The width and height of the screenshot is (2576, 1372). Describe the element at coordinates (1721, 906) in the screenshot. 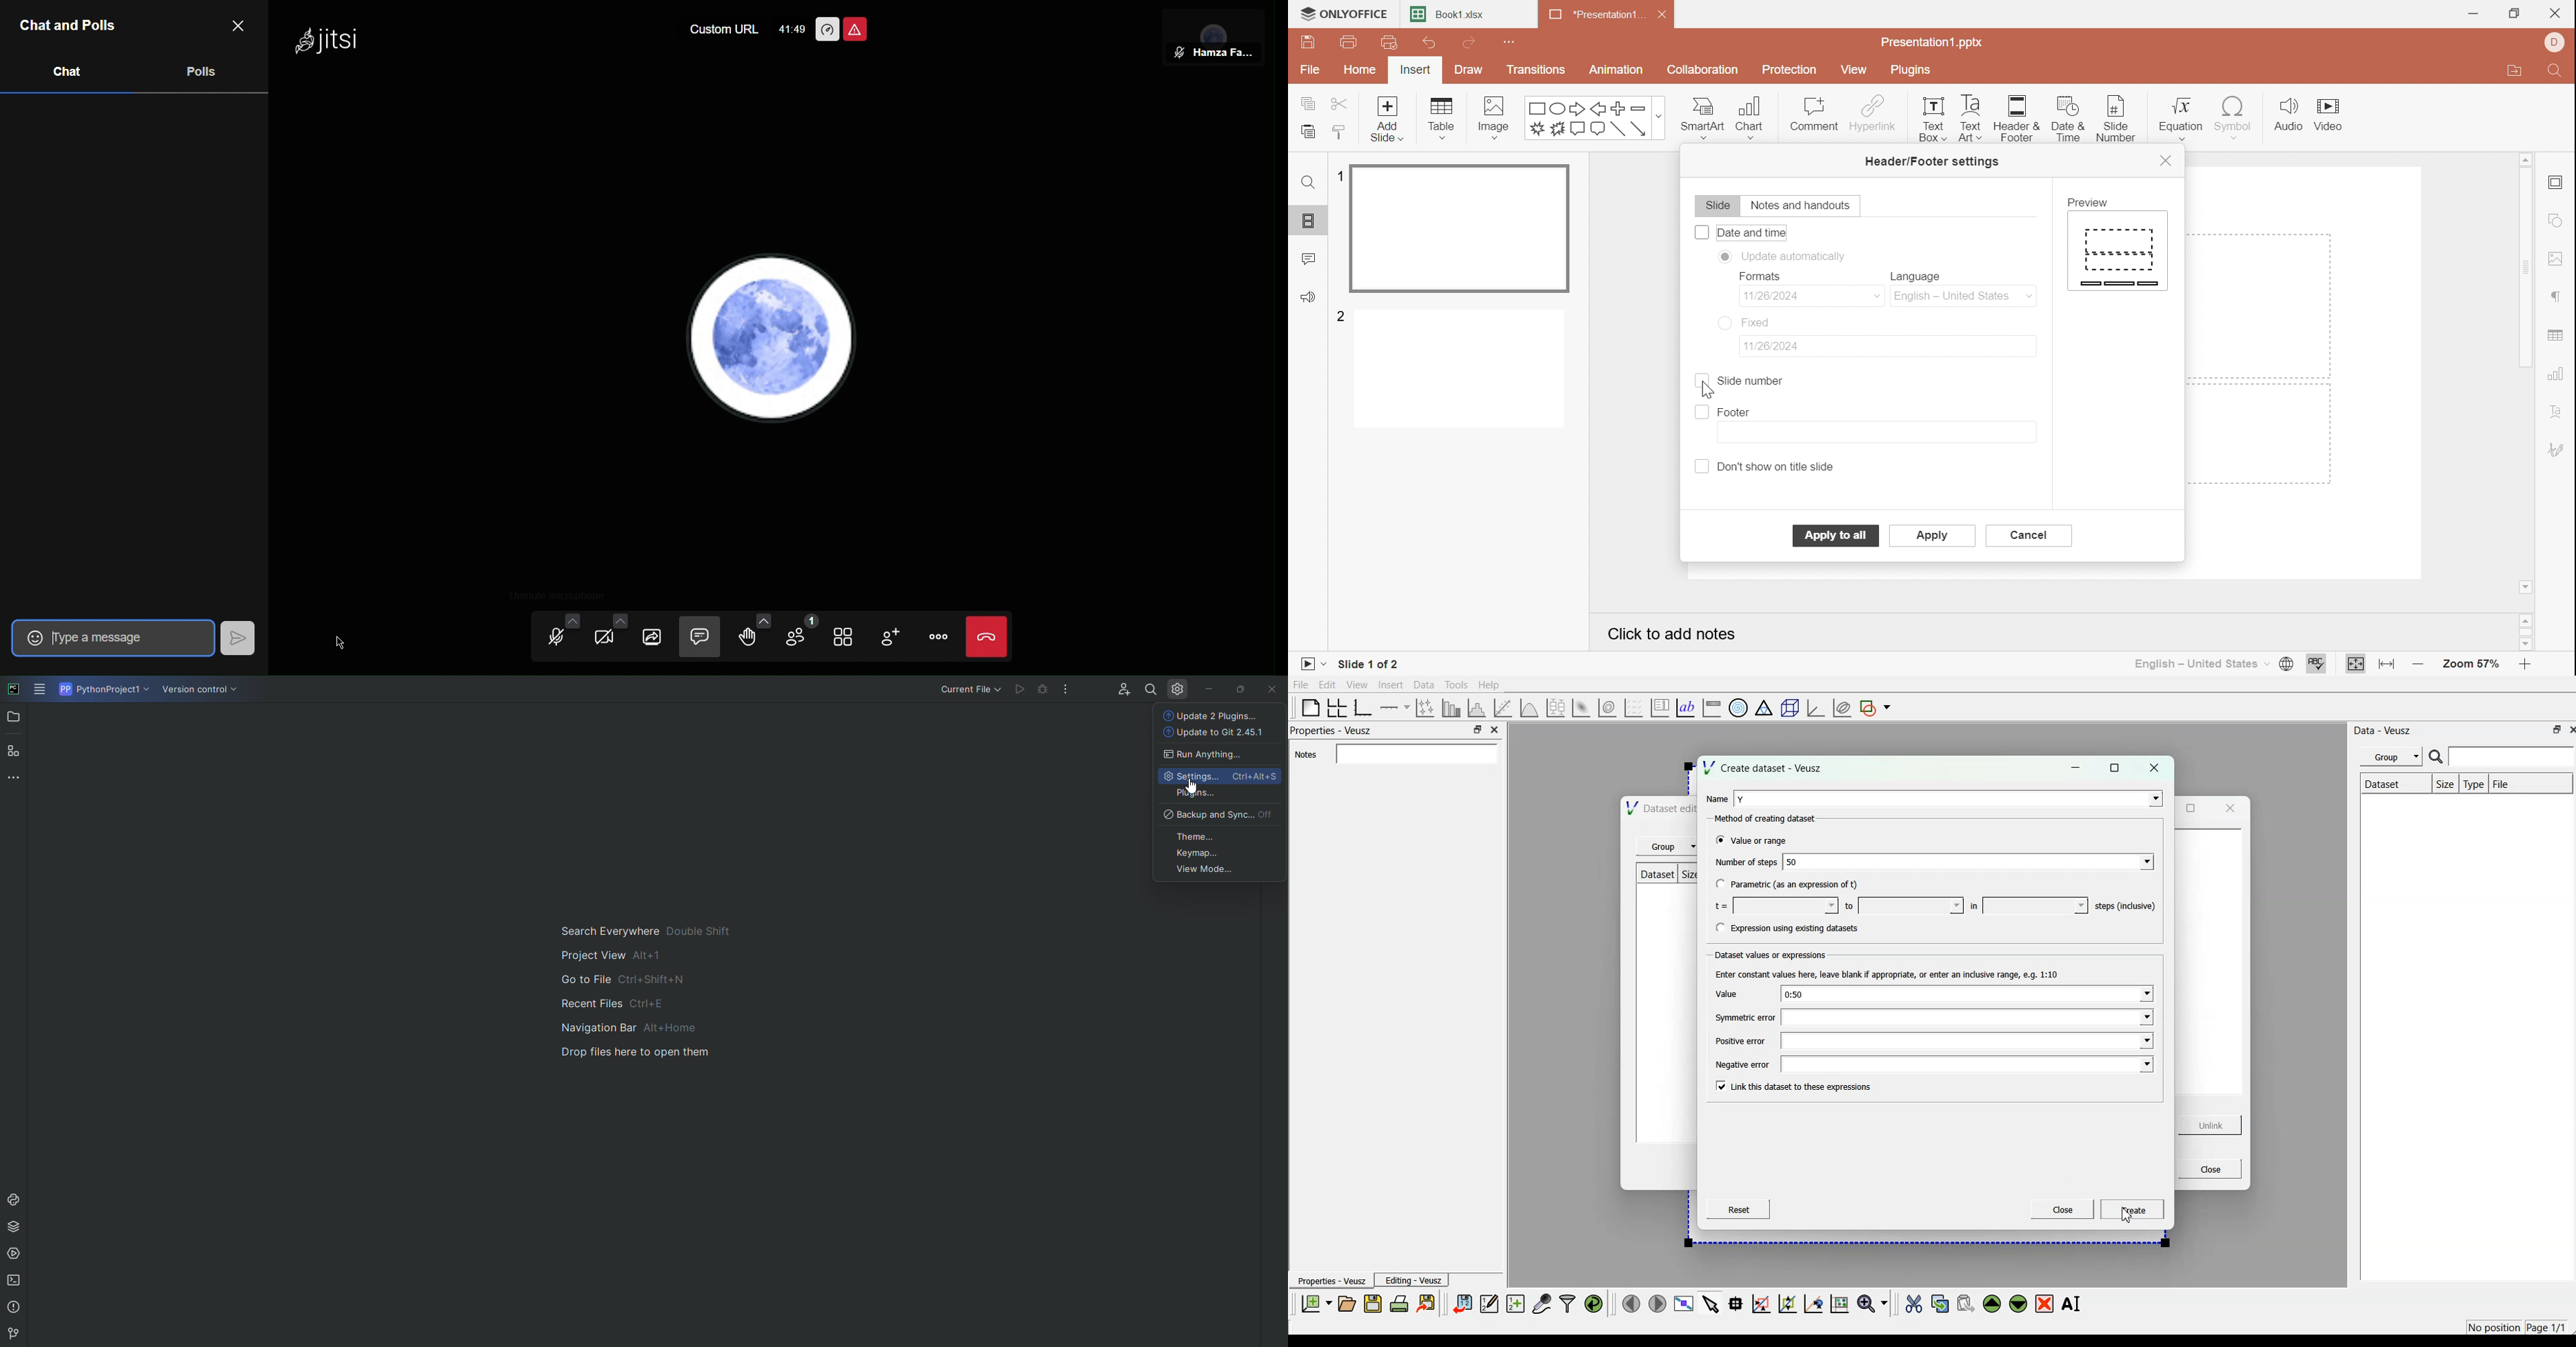

I see `t=` at that location.